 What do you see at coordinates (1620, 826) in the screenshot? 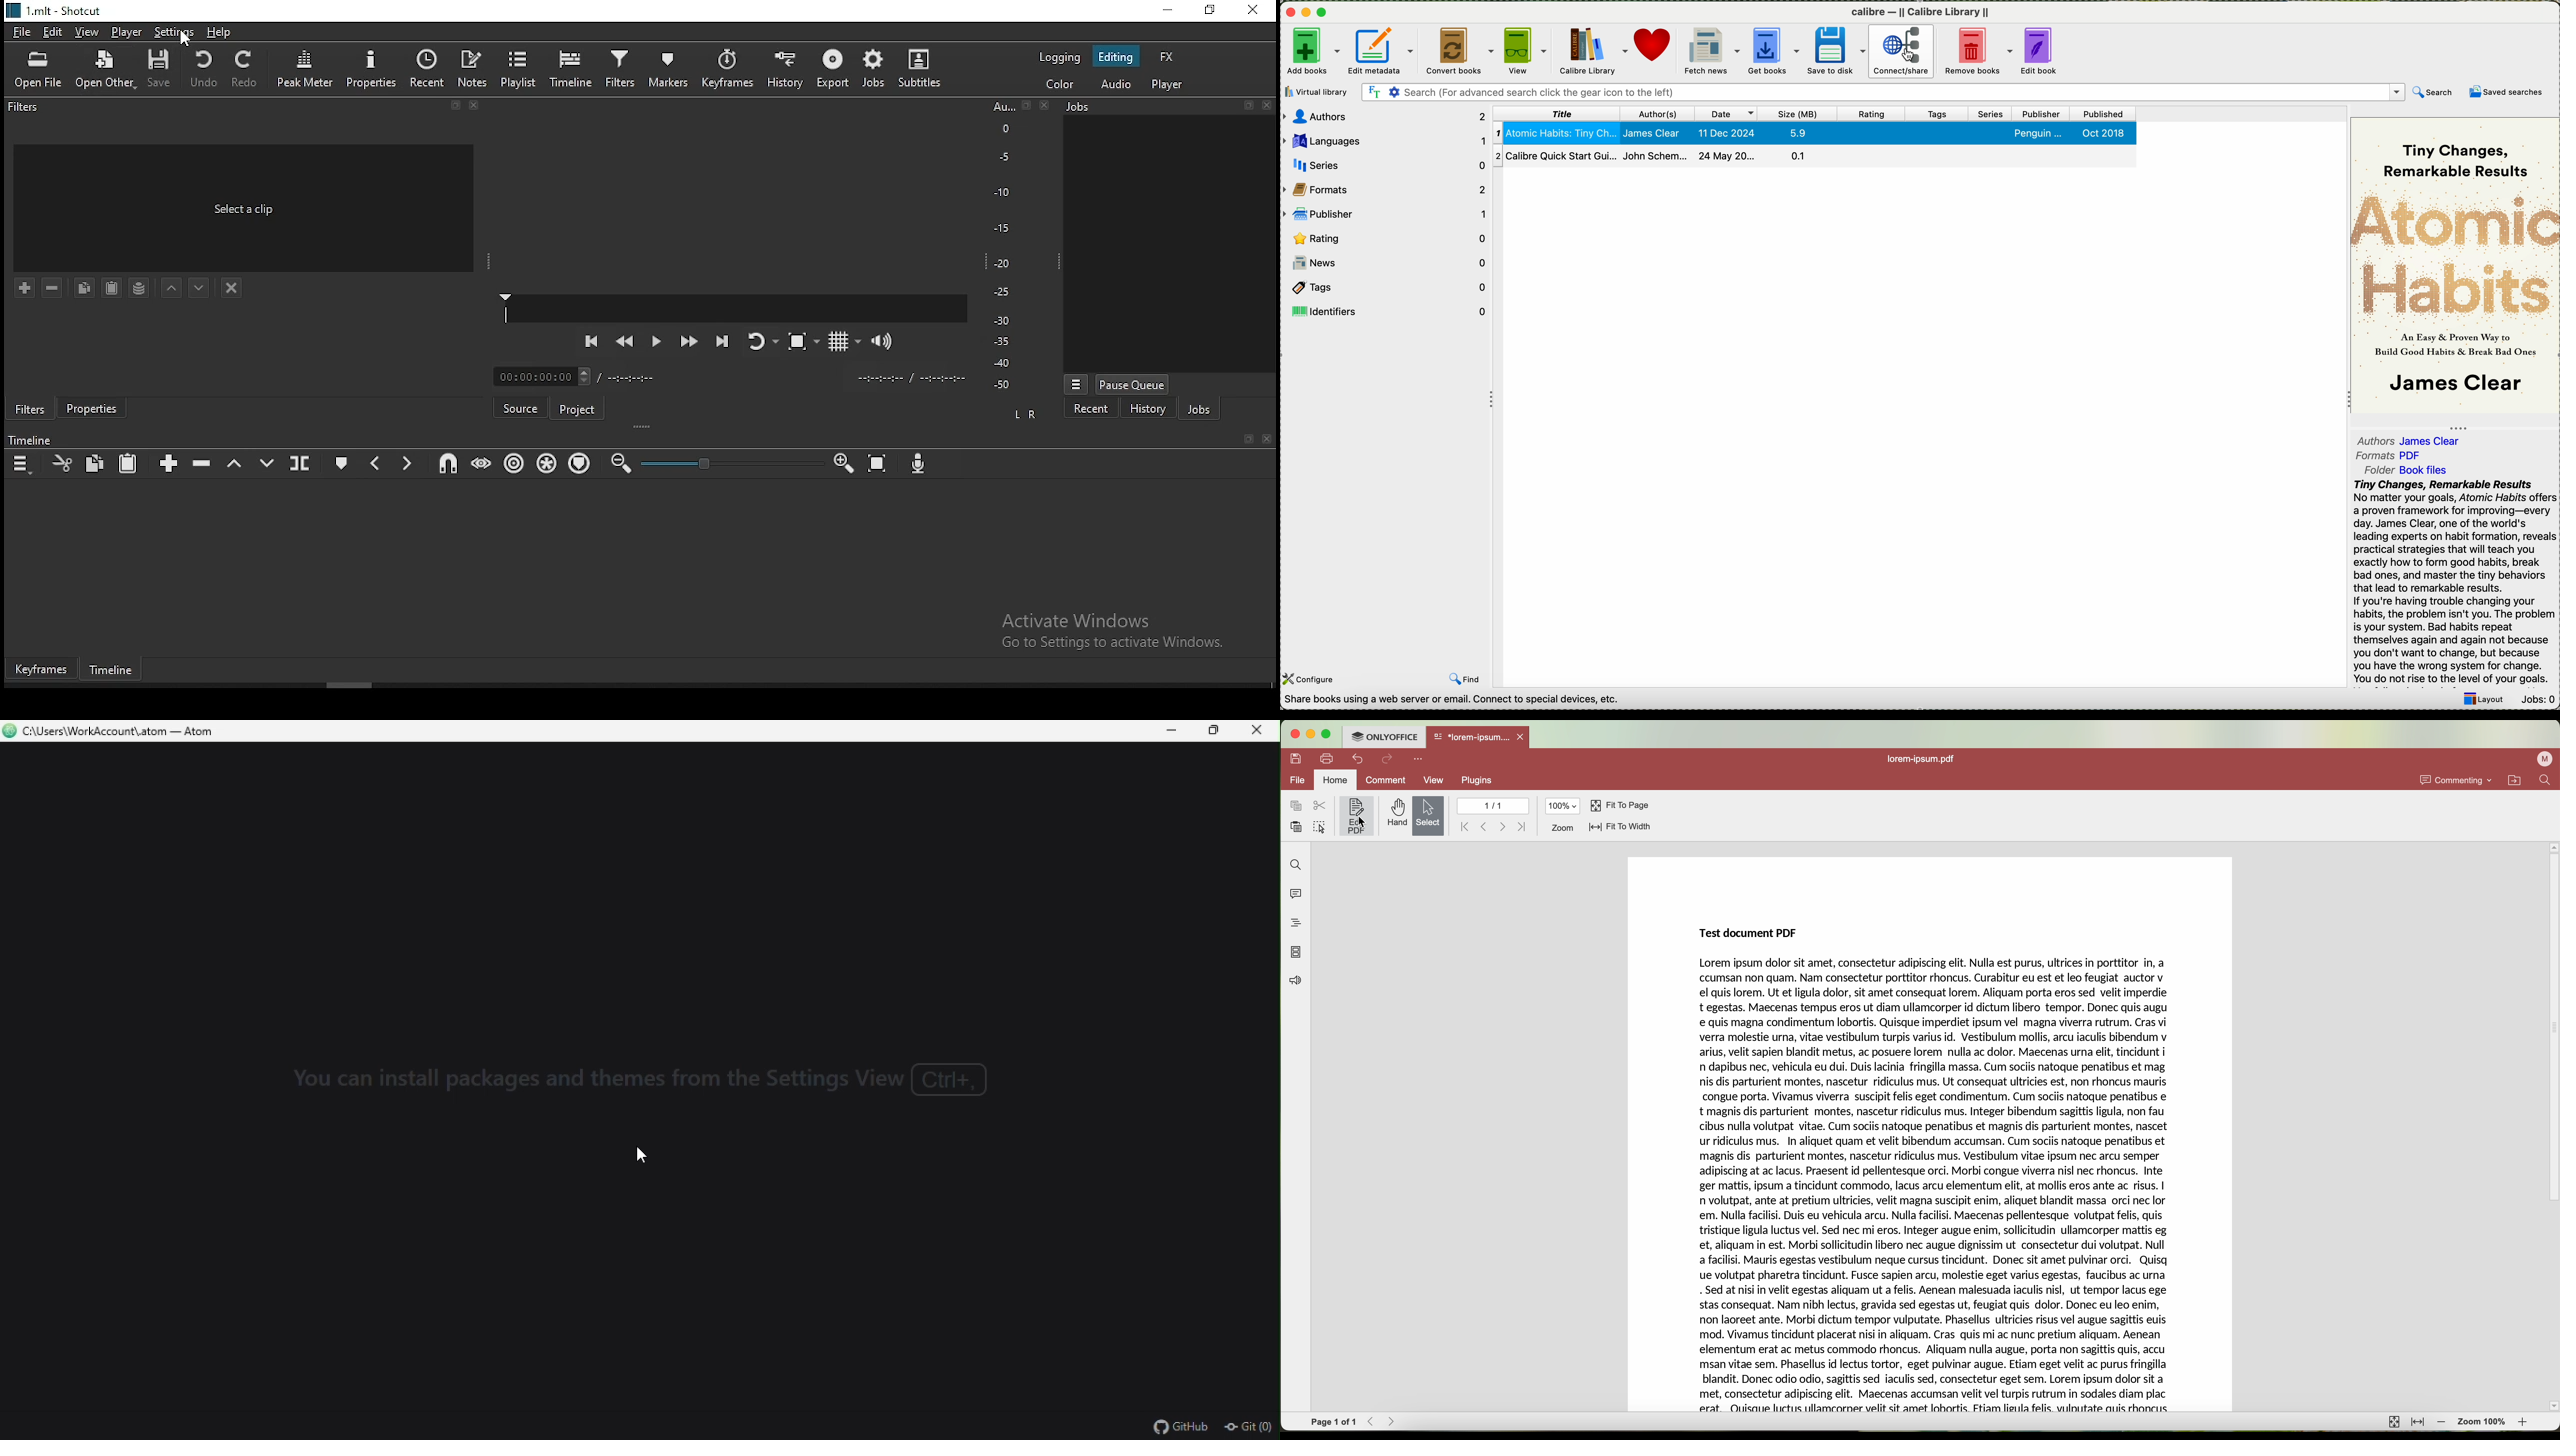
I see `fit to width` at bounding box center [1620, 826].